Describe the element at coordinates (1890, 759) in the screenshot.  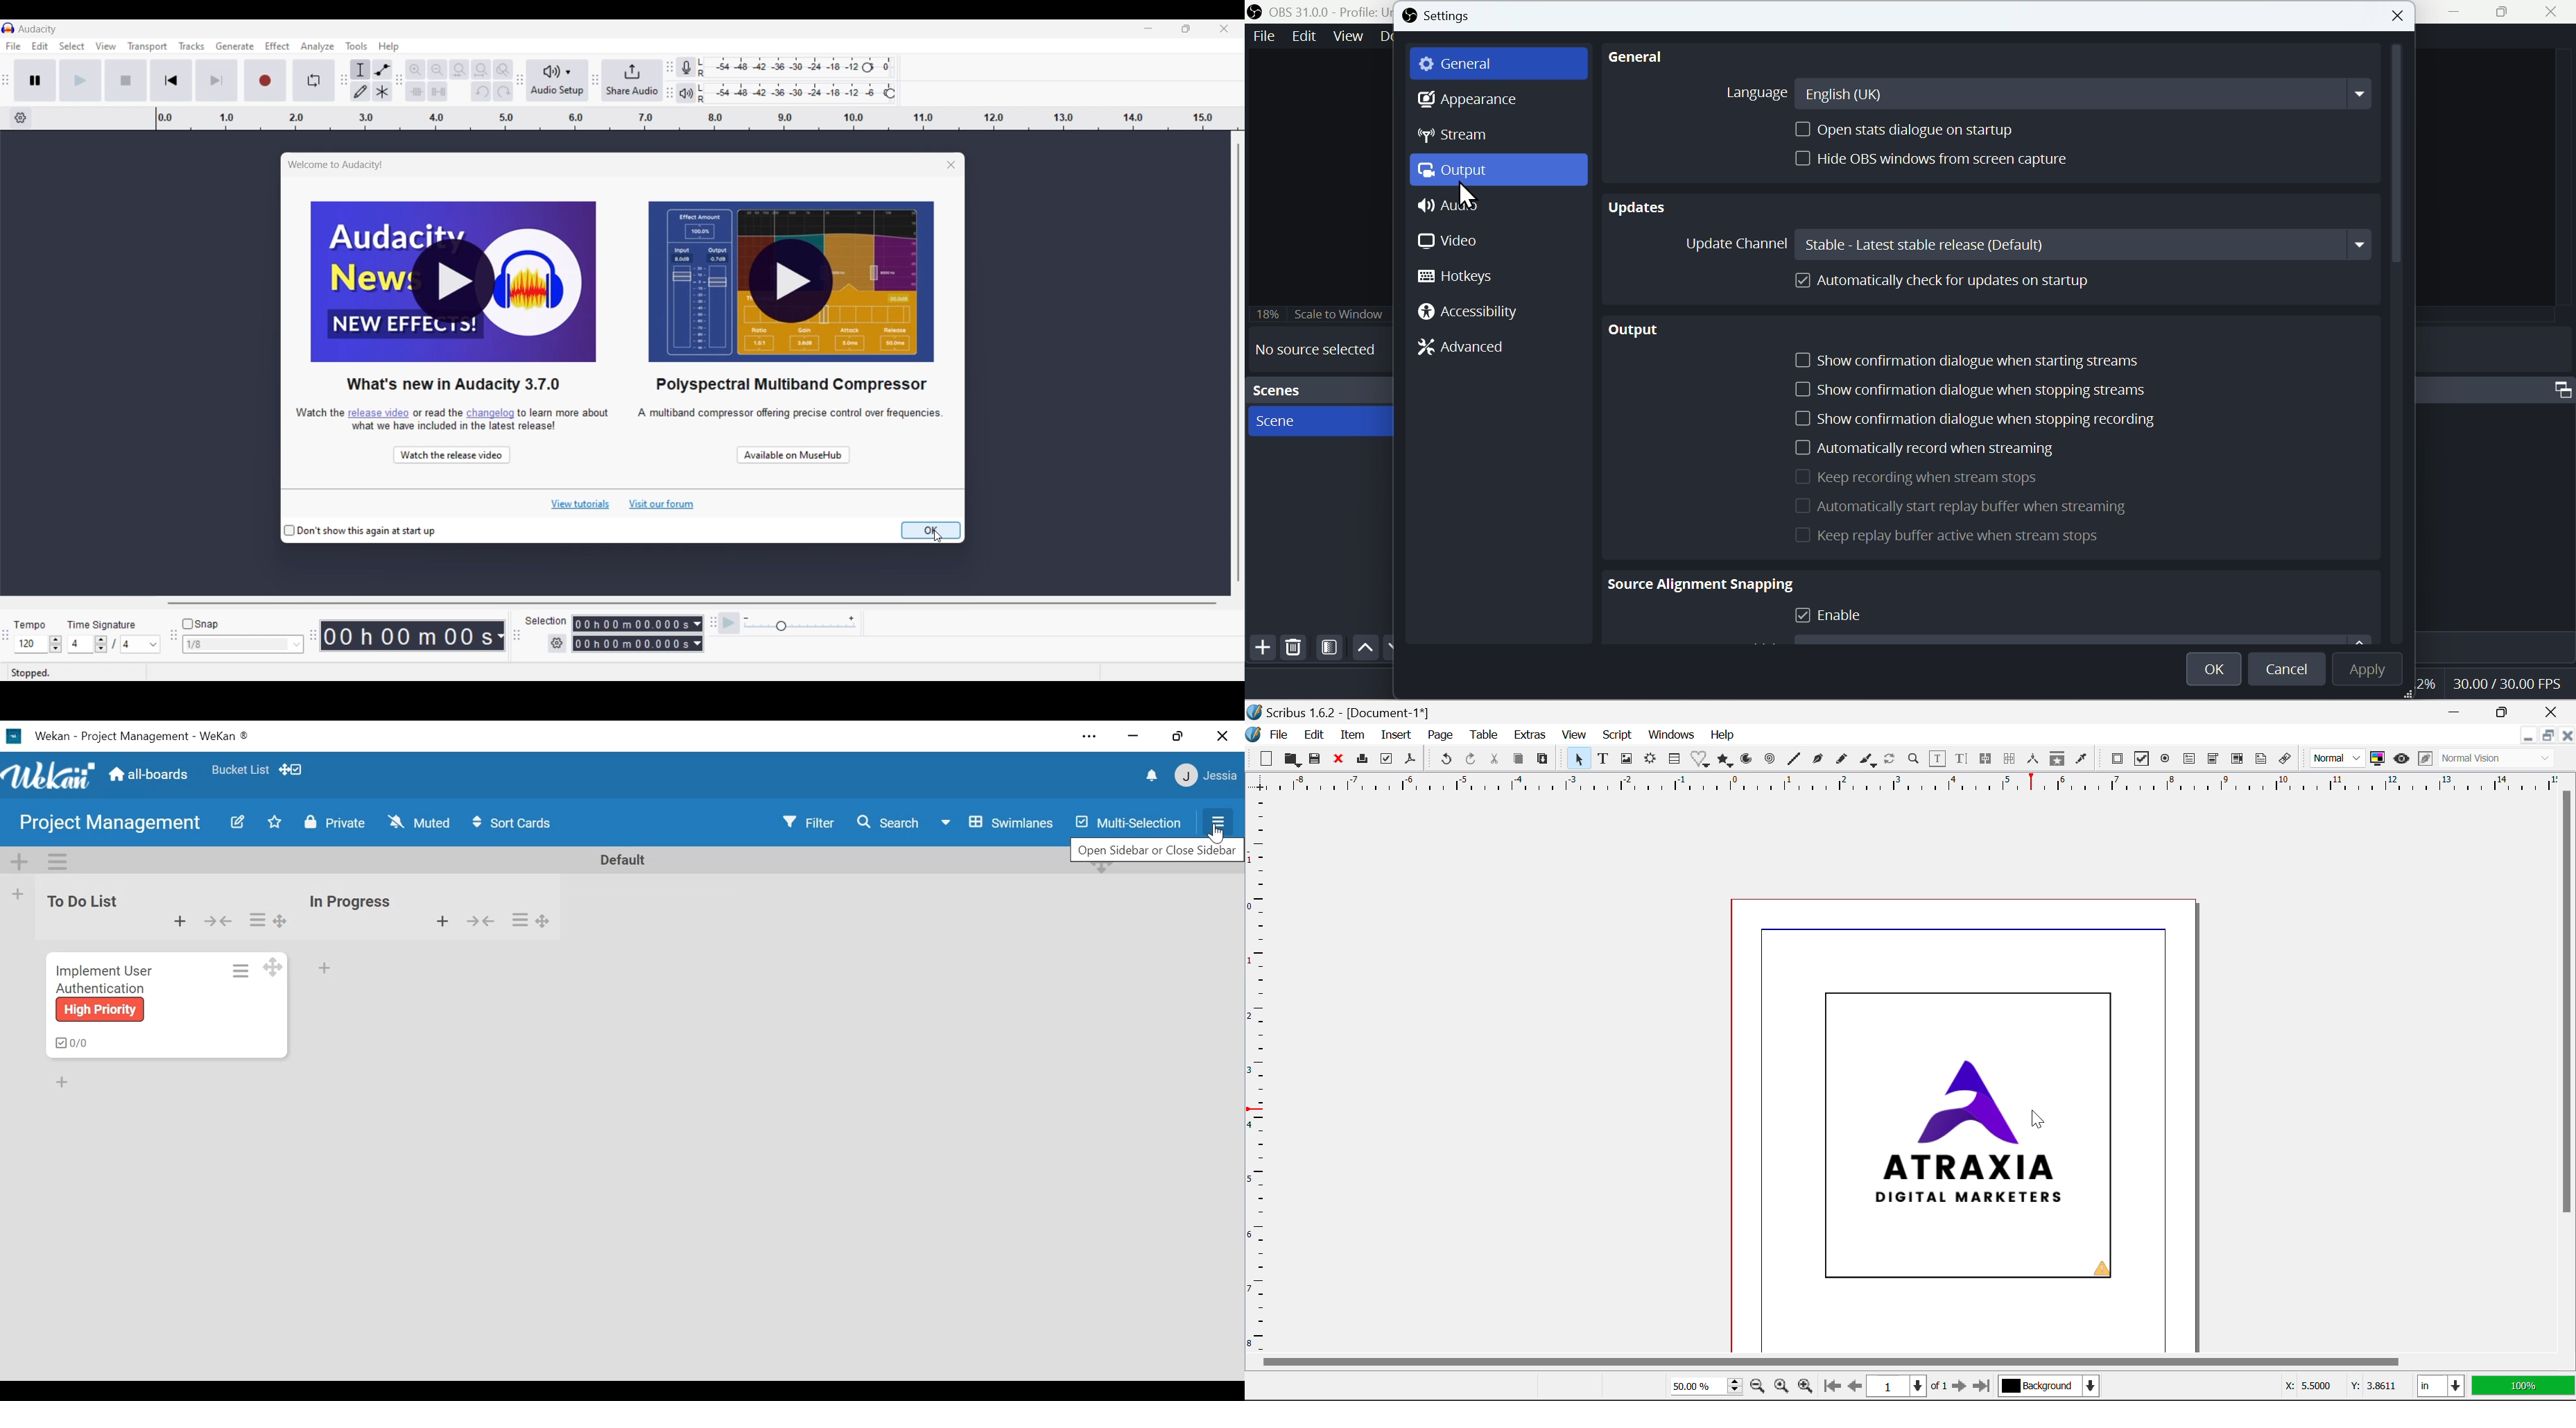
I see `Refresh` at that location.